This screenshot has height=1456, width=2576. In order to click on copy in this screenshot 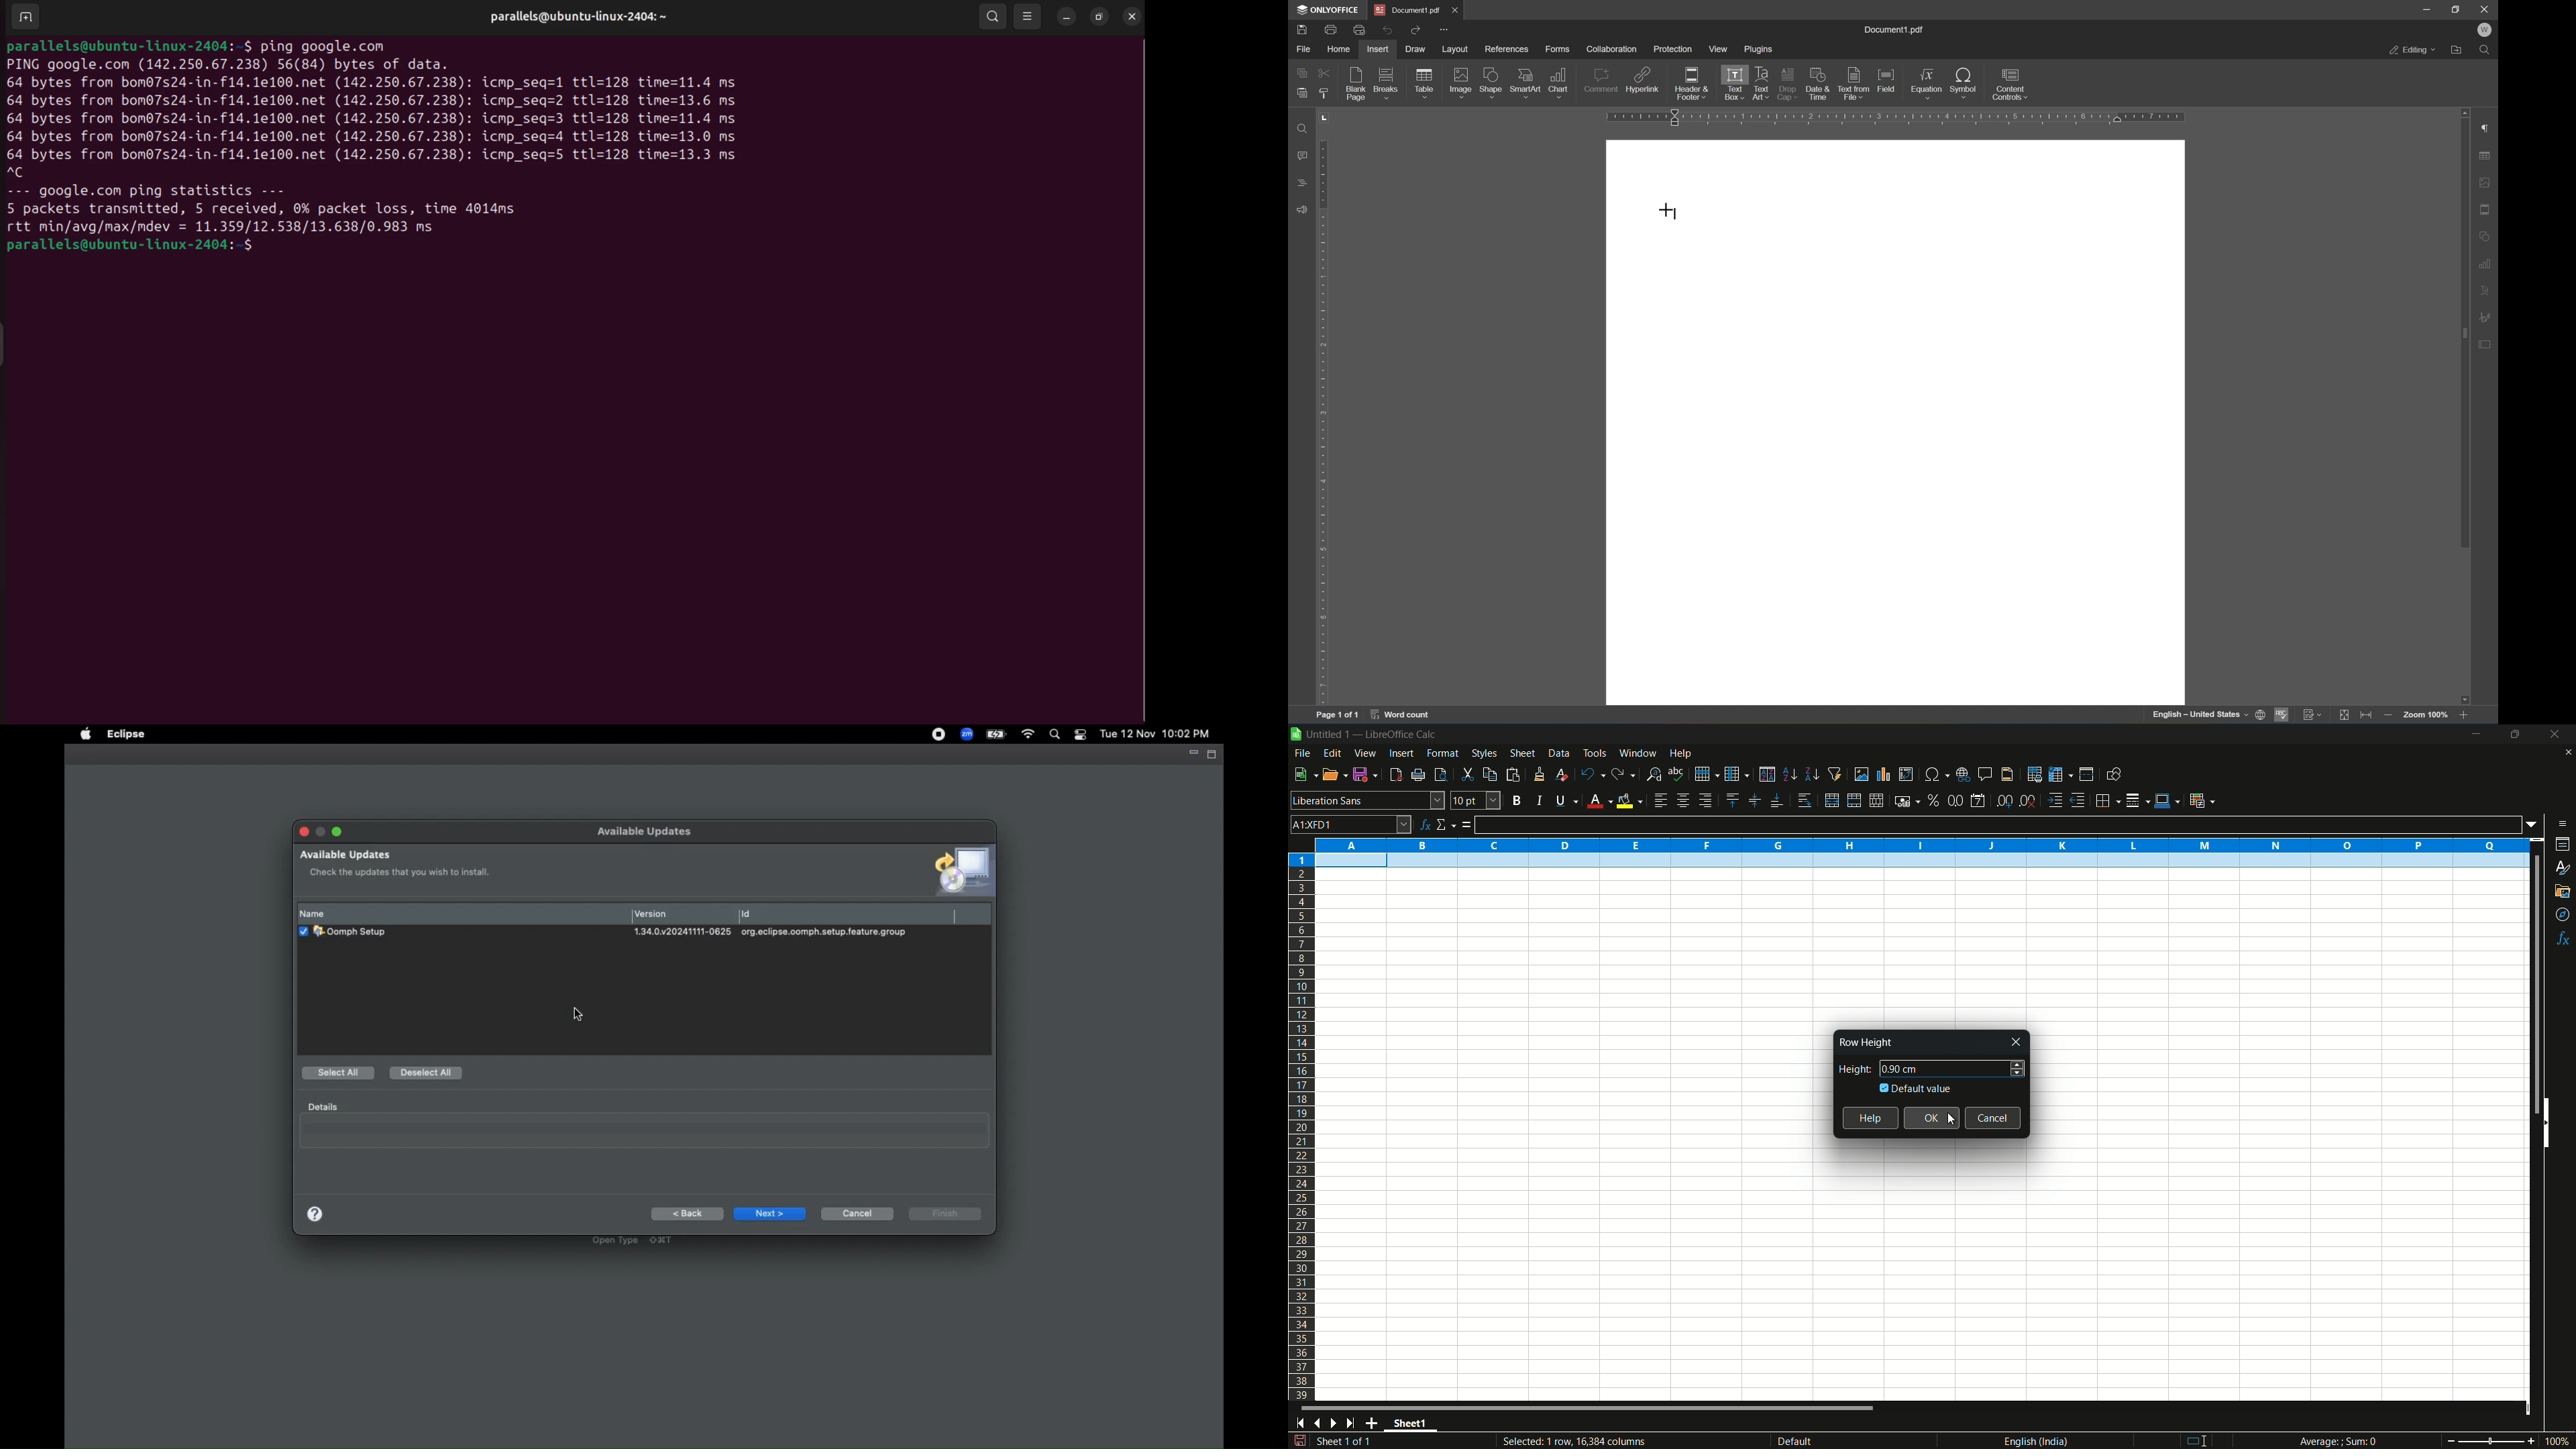, I will do `click(1302, 72)`.